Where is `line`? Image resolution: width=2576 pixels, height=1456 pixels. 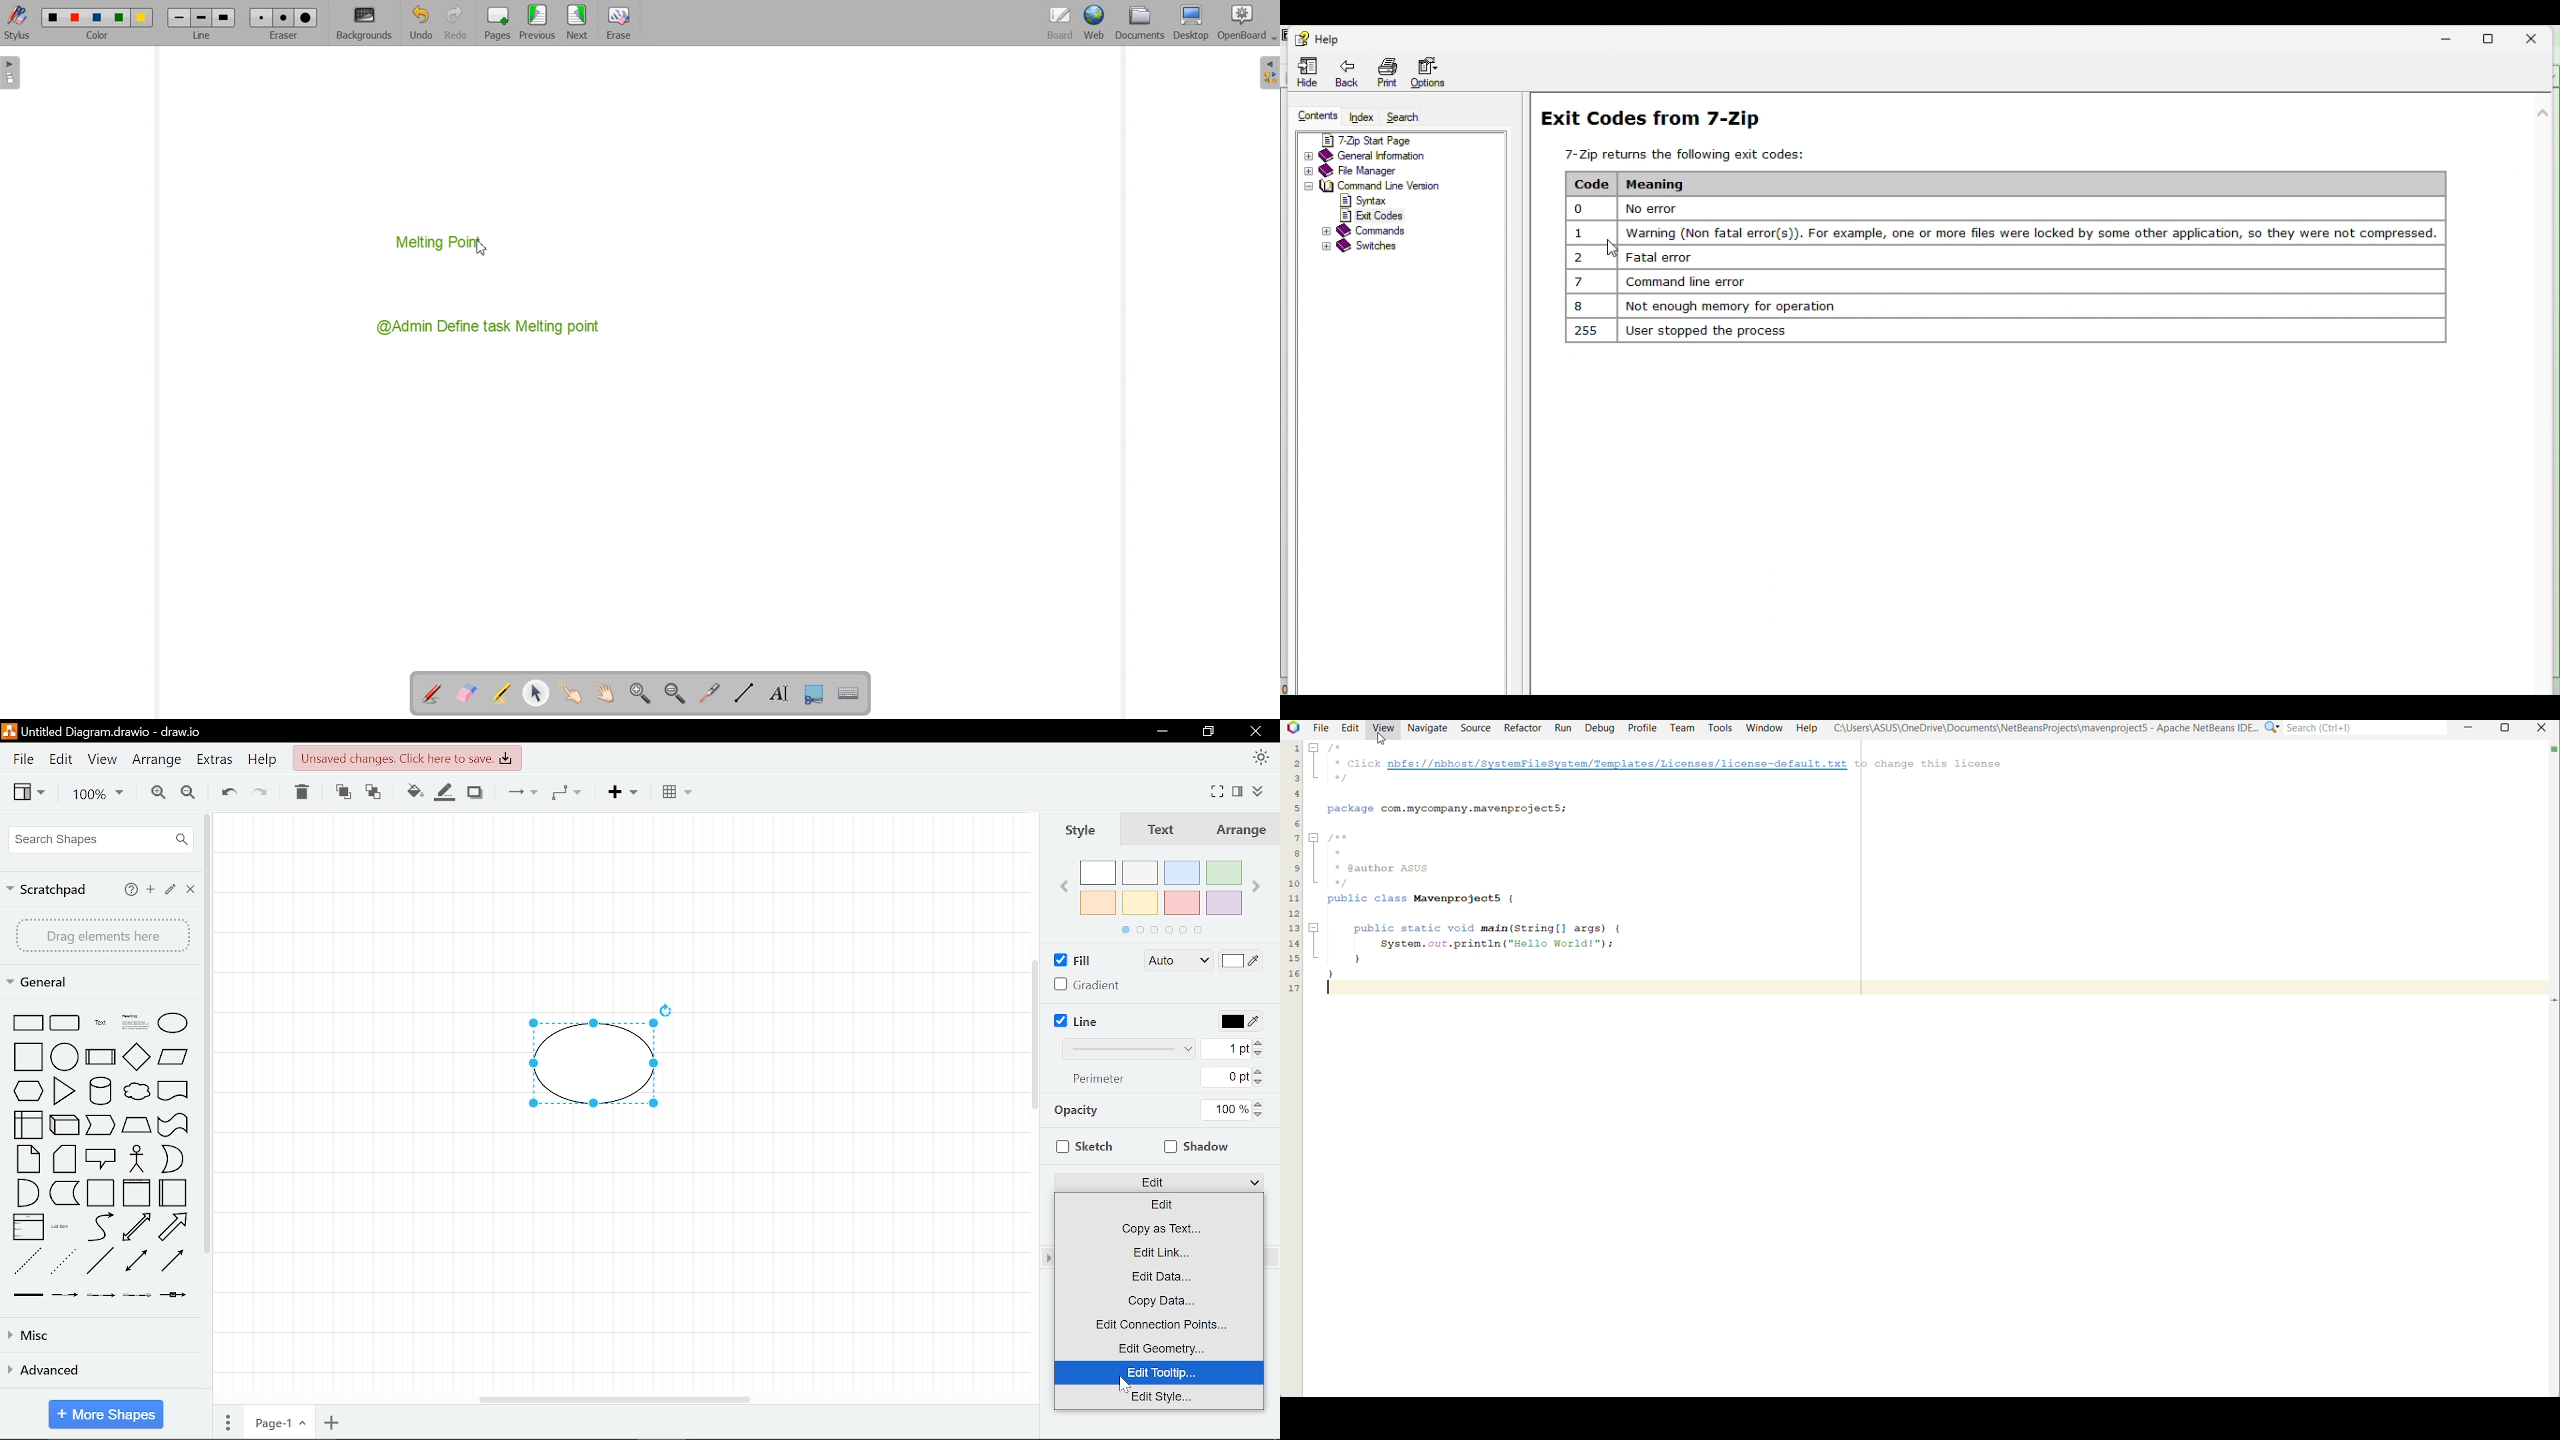 line is located at coordinates (98, 1262).